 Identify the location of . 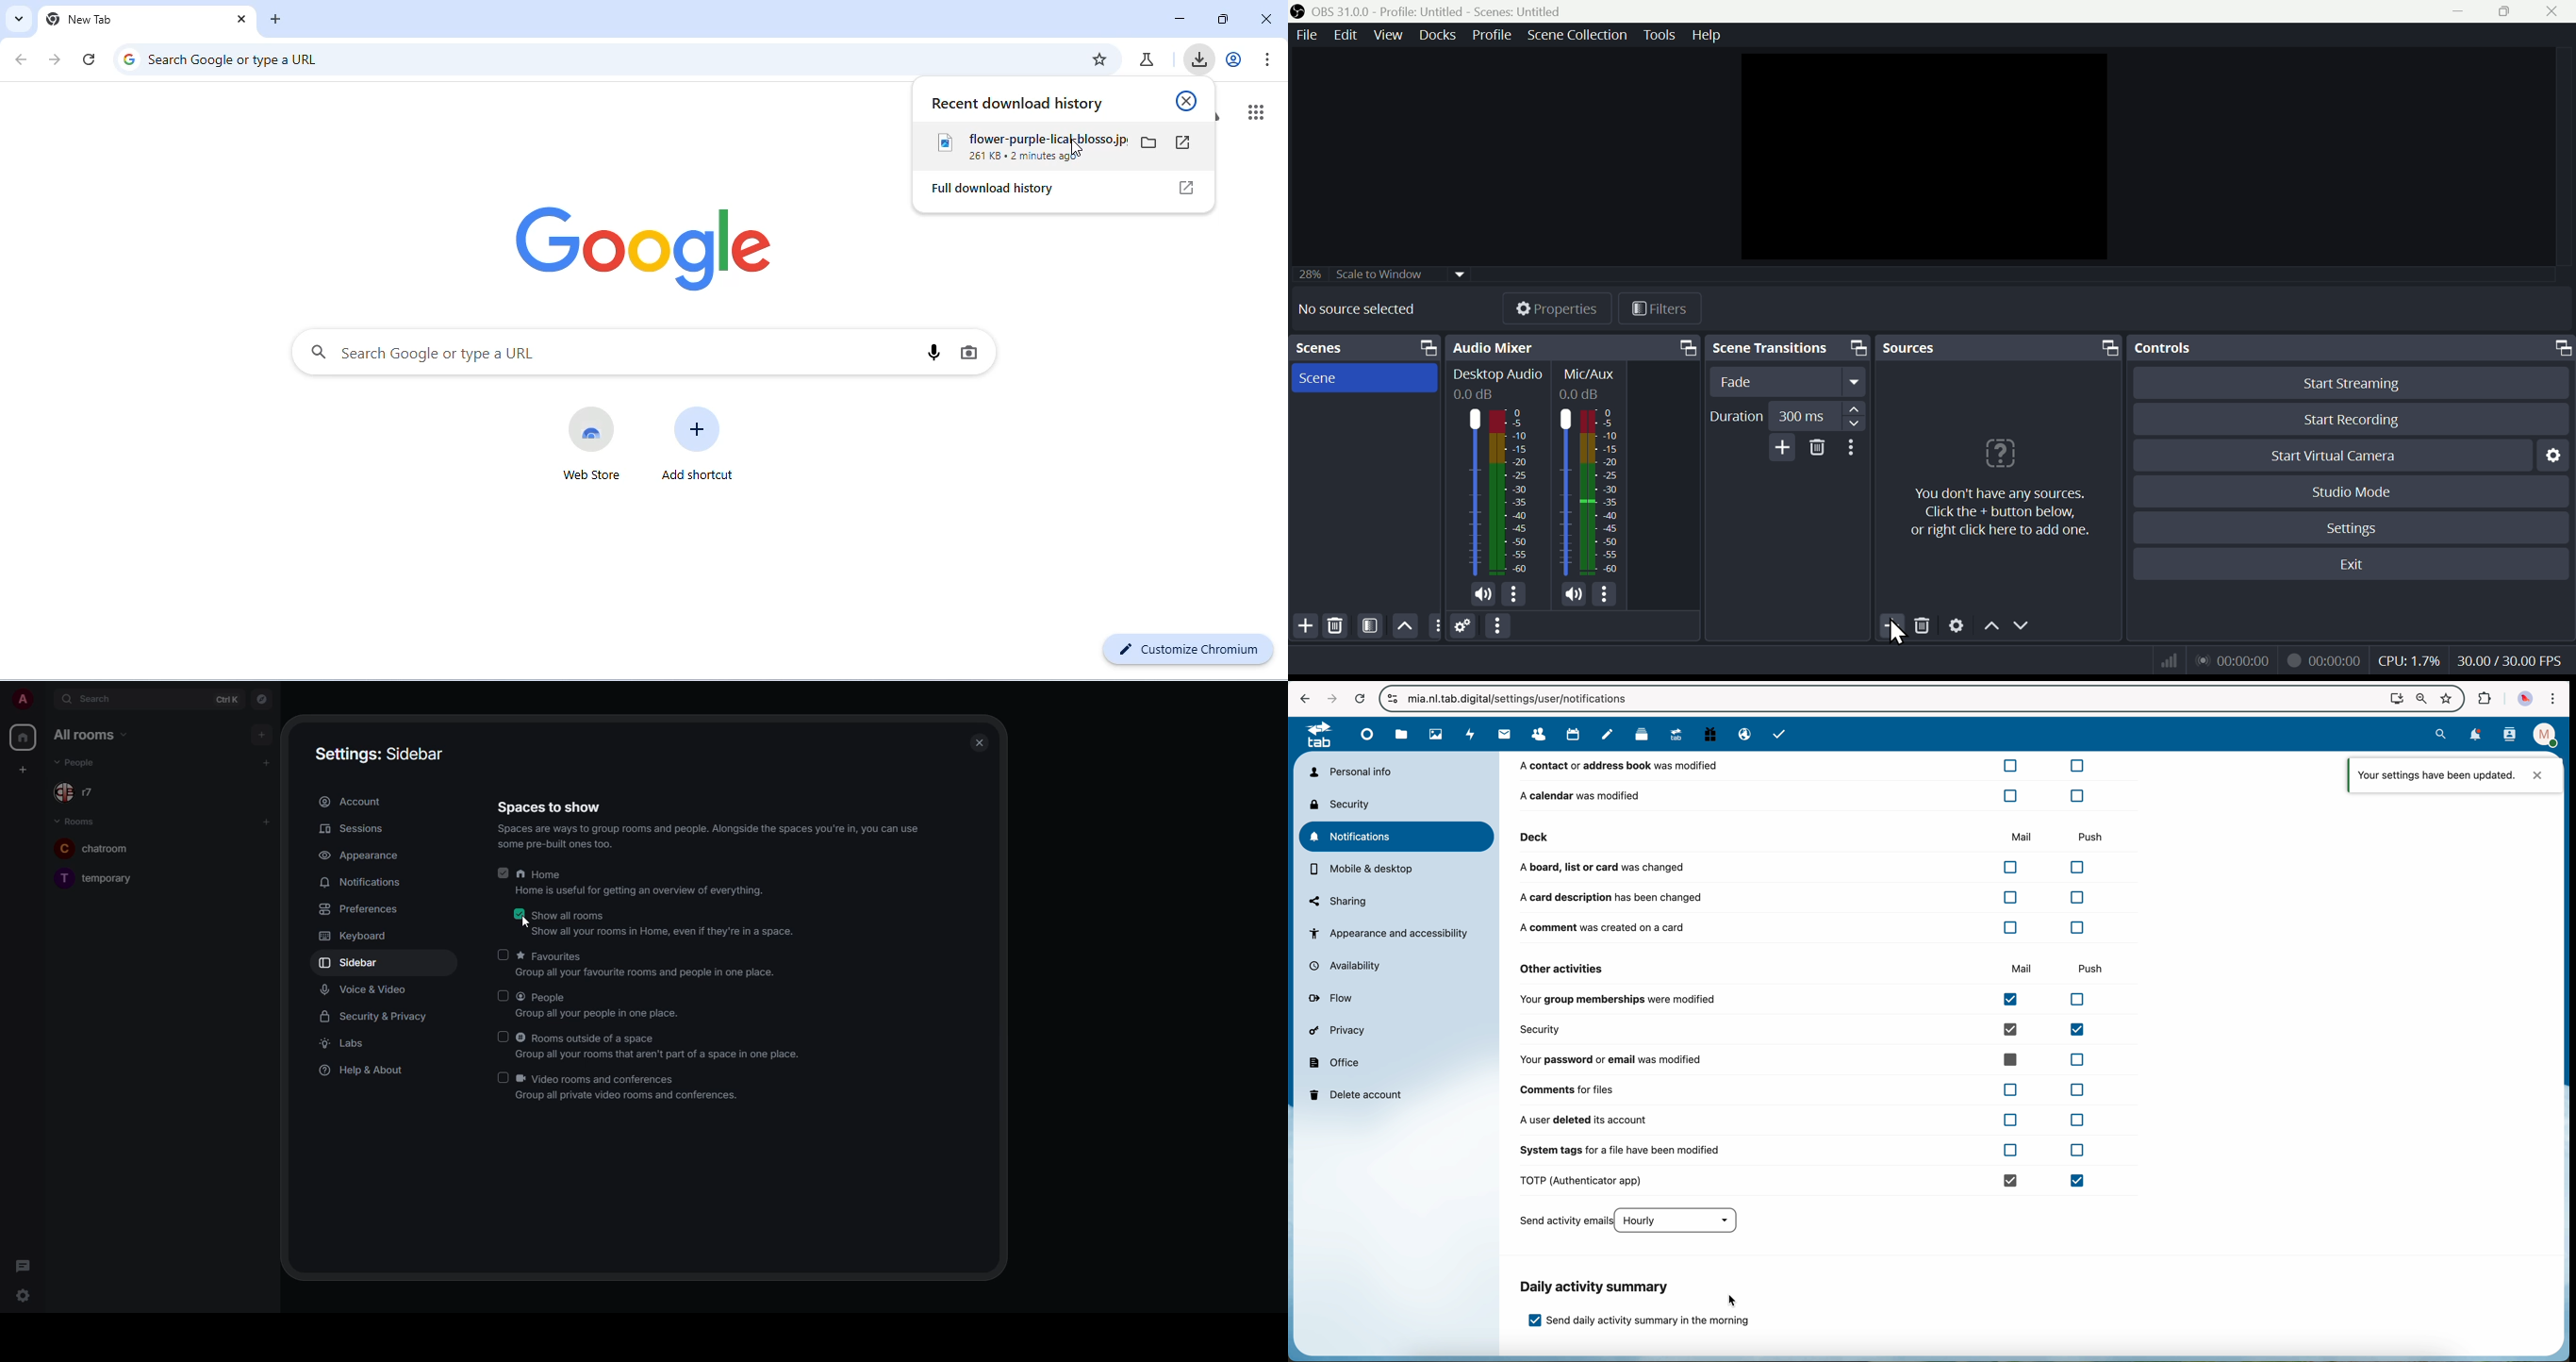
(2361, 383).